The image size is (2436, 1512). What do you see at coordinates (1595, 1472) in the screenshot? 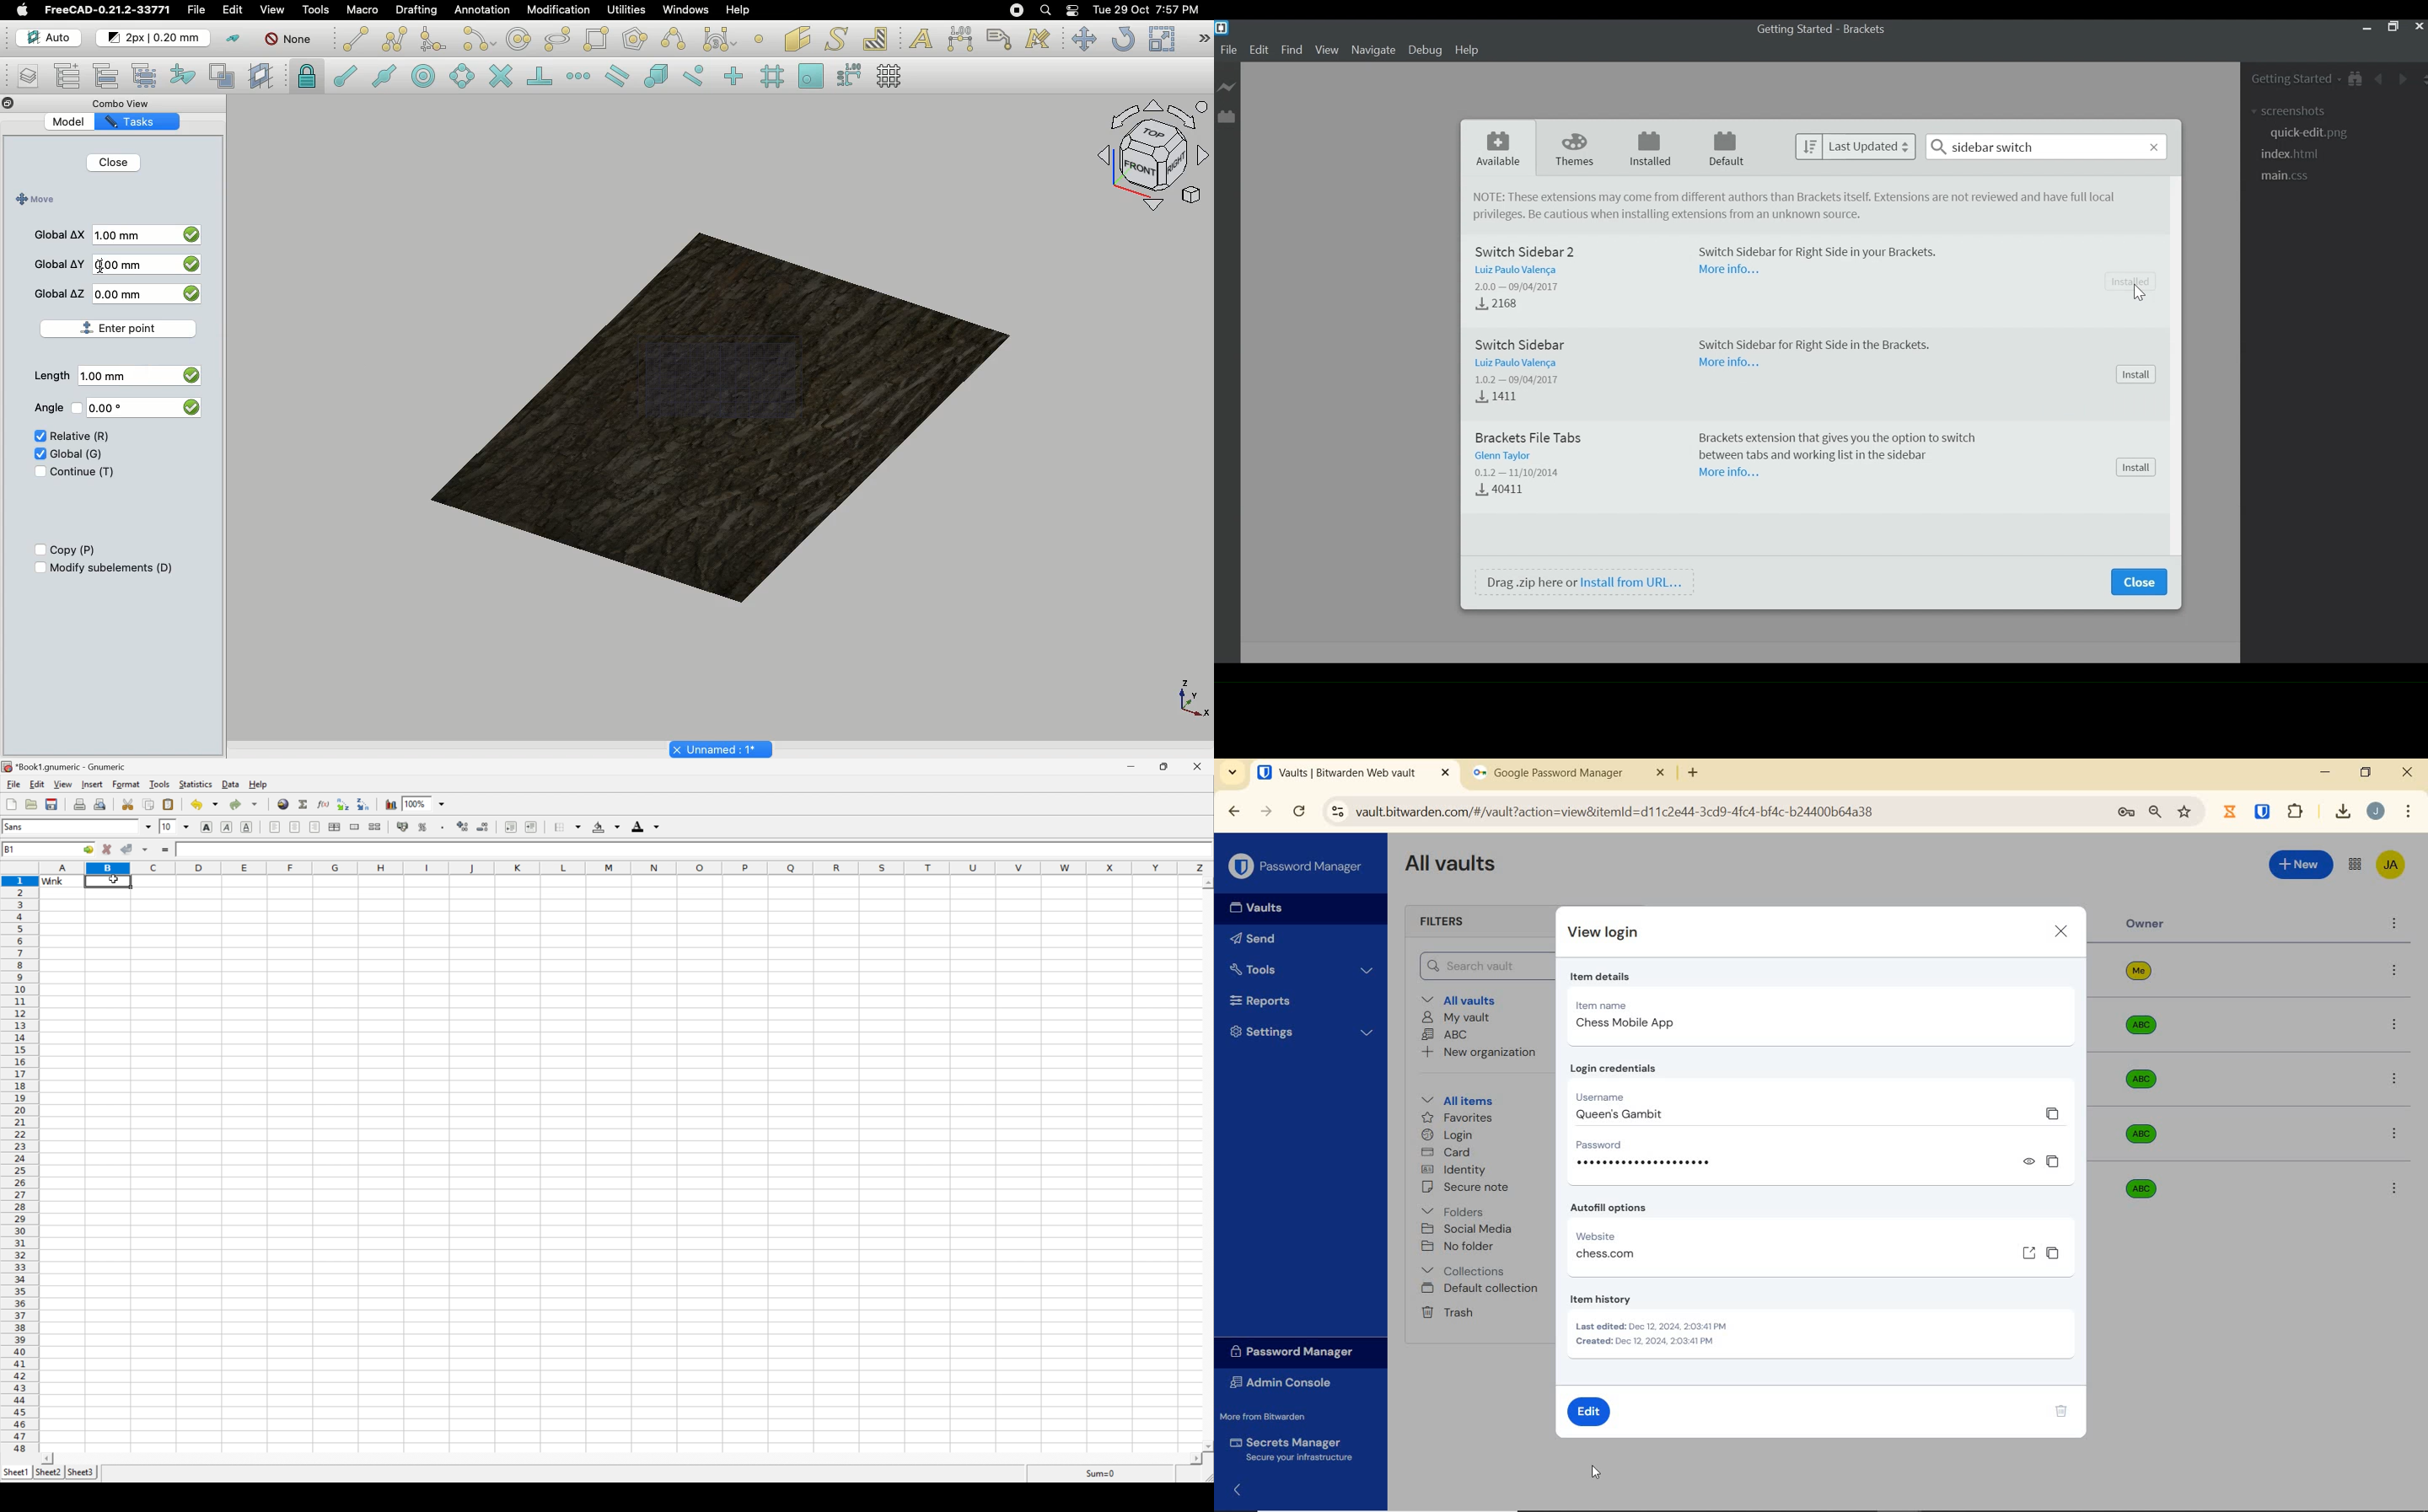
I see `cursor` at bounding box center [1595, 1472].